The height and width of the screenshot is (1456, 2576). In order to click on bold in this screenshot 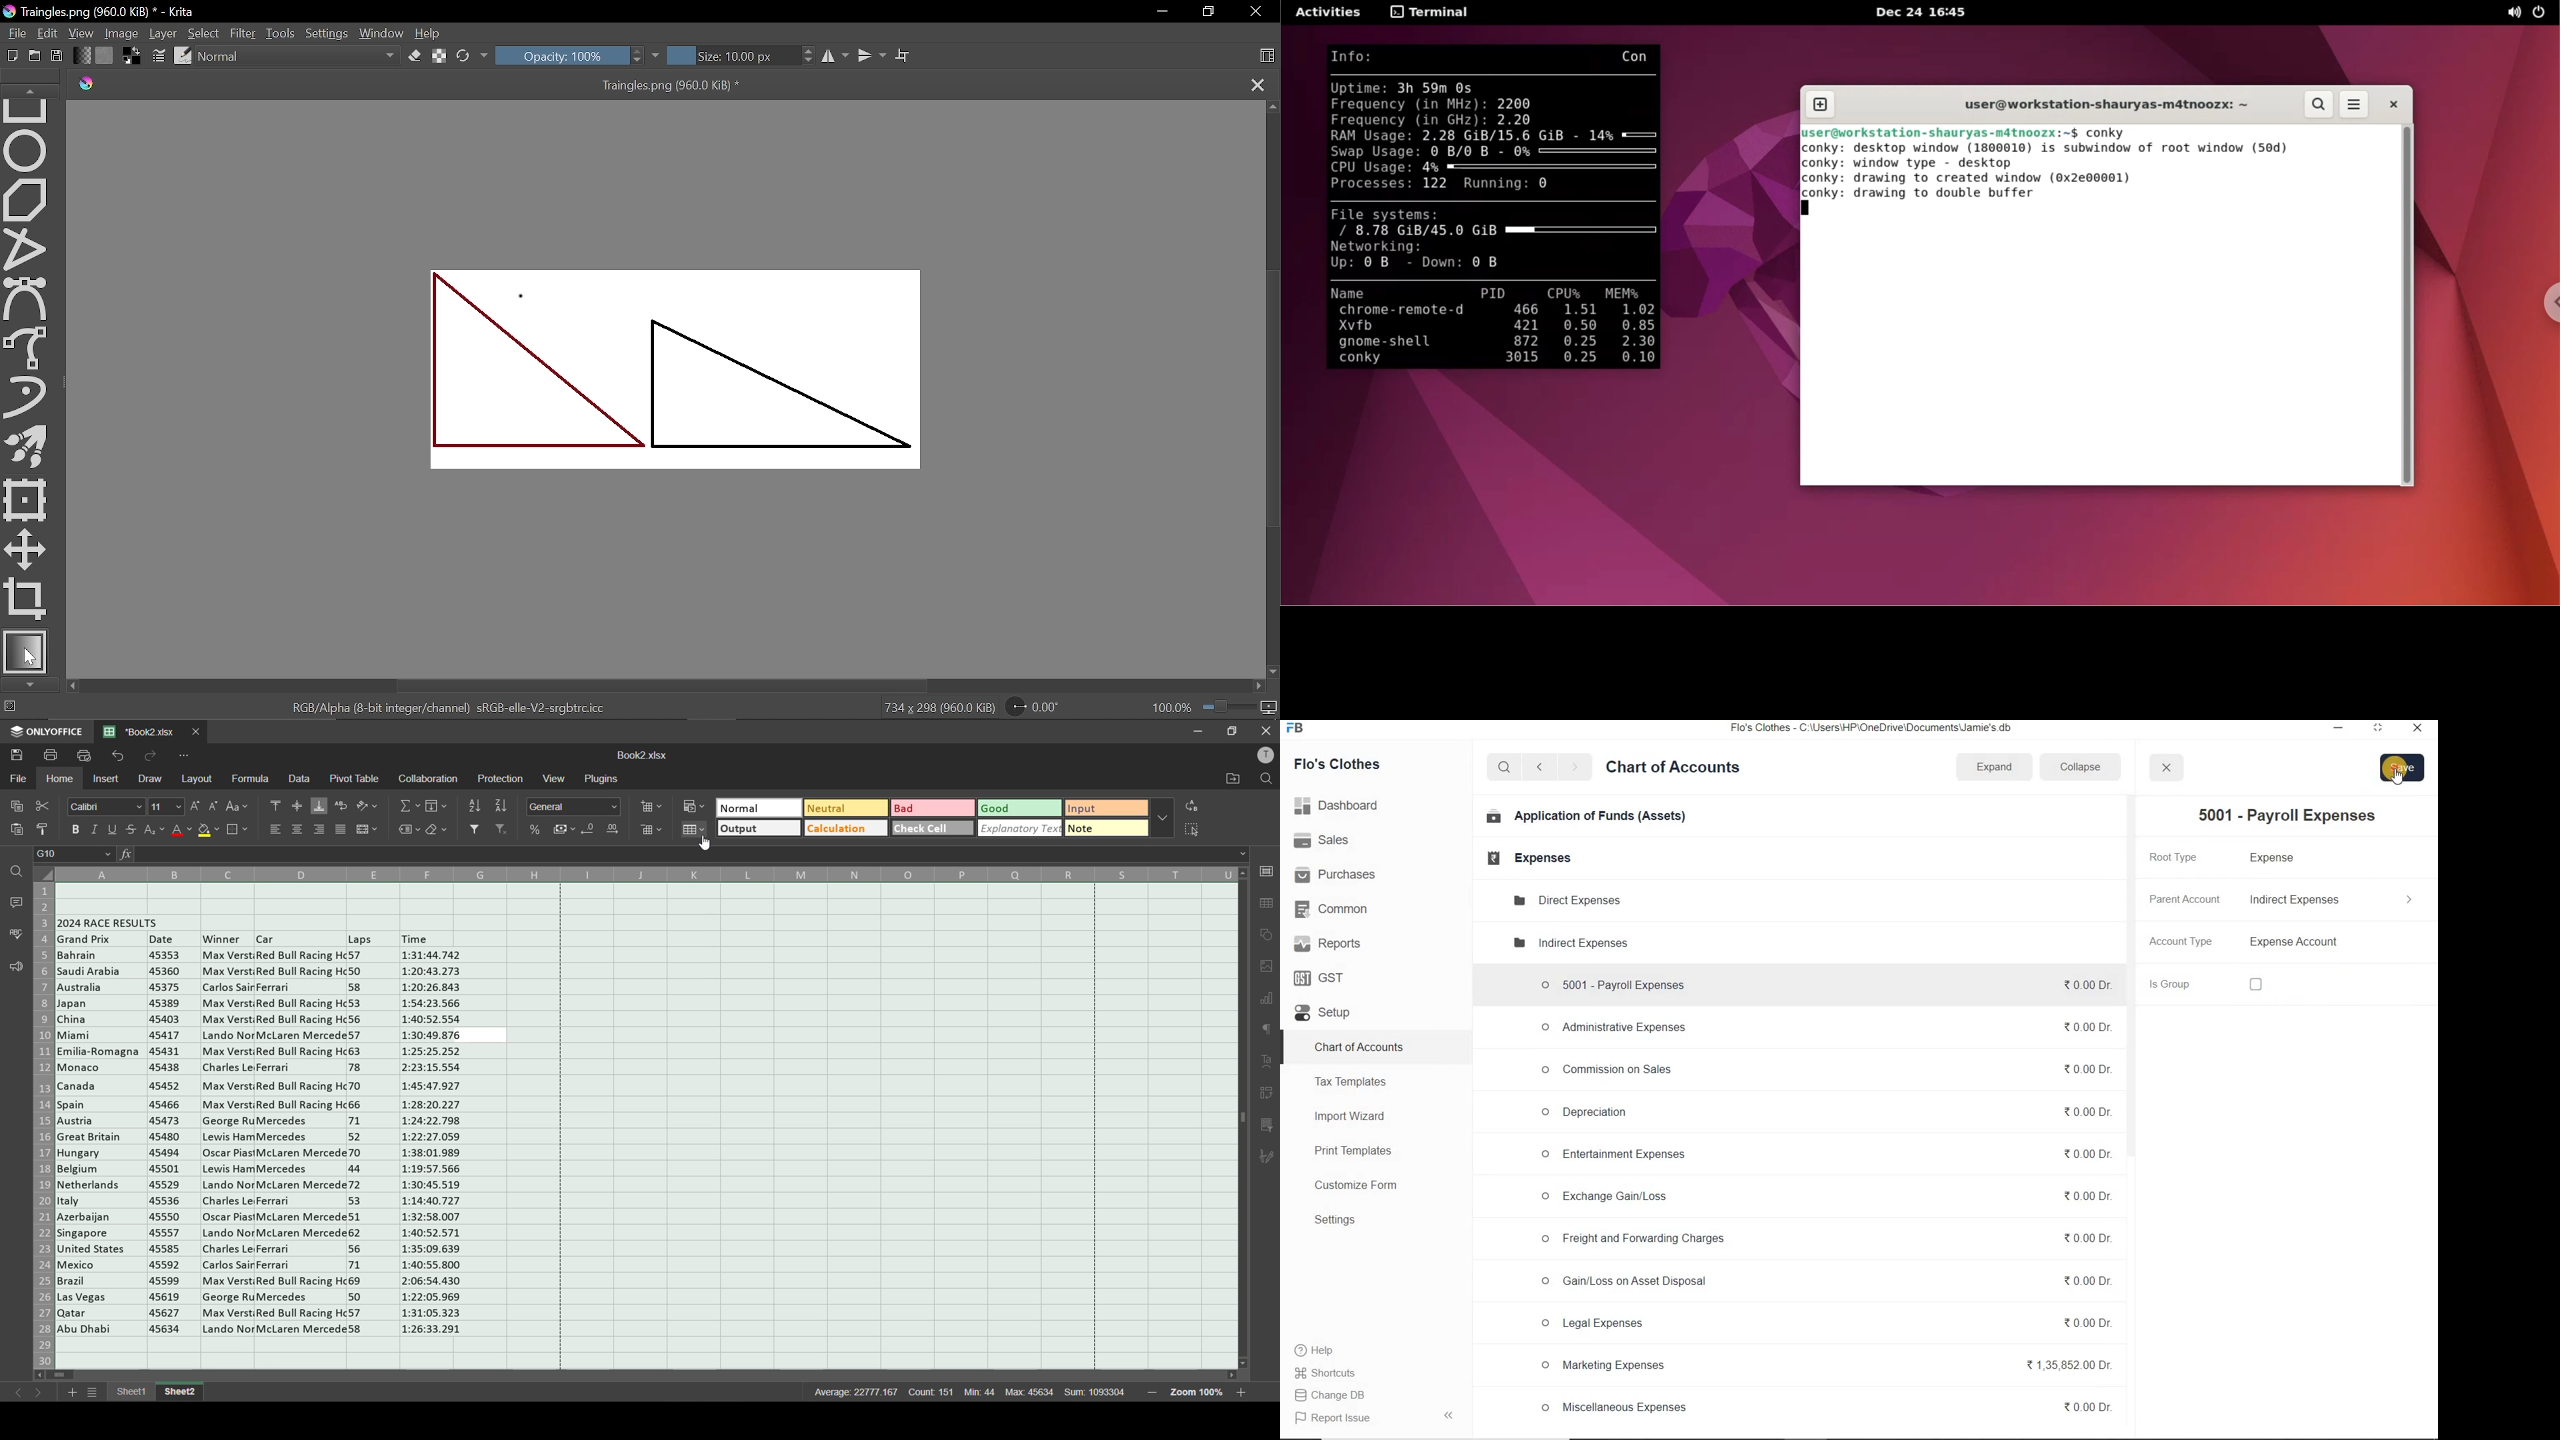, I will do `click(77, 830)`.